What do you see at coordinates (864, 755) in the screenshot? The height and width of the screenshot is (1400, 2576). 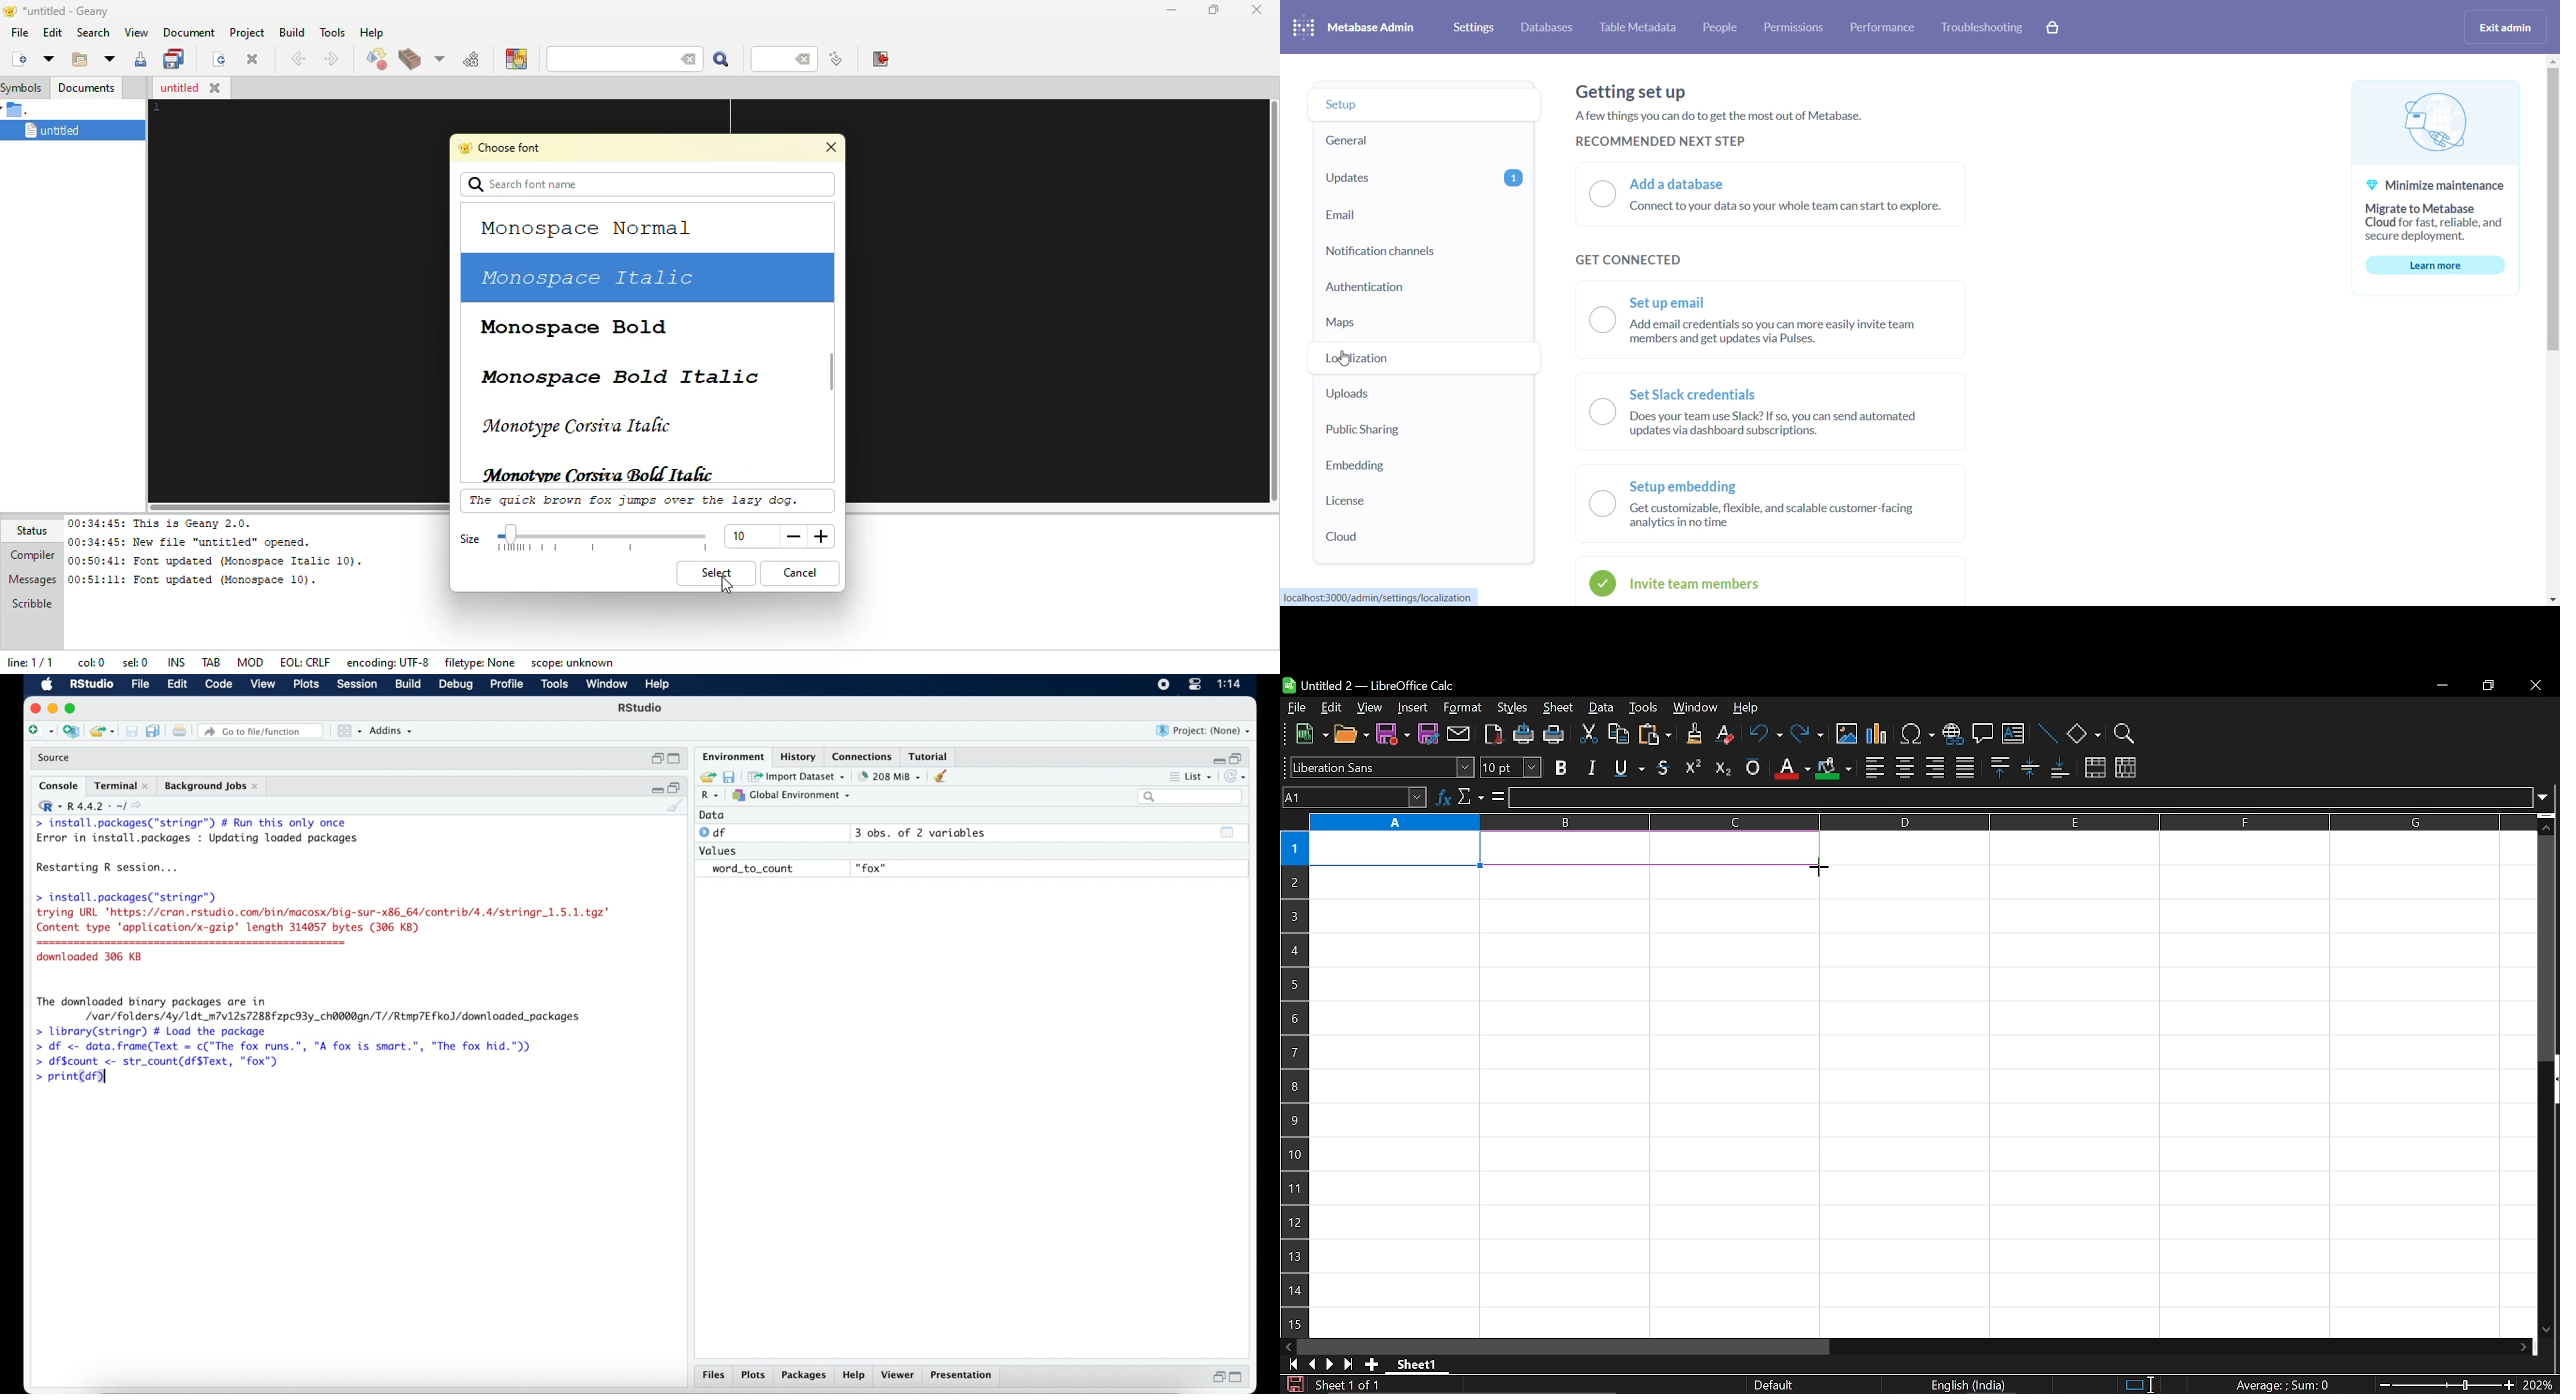 I see `connections` at bounding box center [864, 755].